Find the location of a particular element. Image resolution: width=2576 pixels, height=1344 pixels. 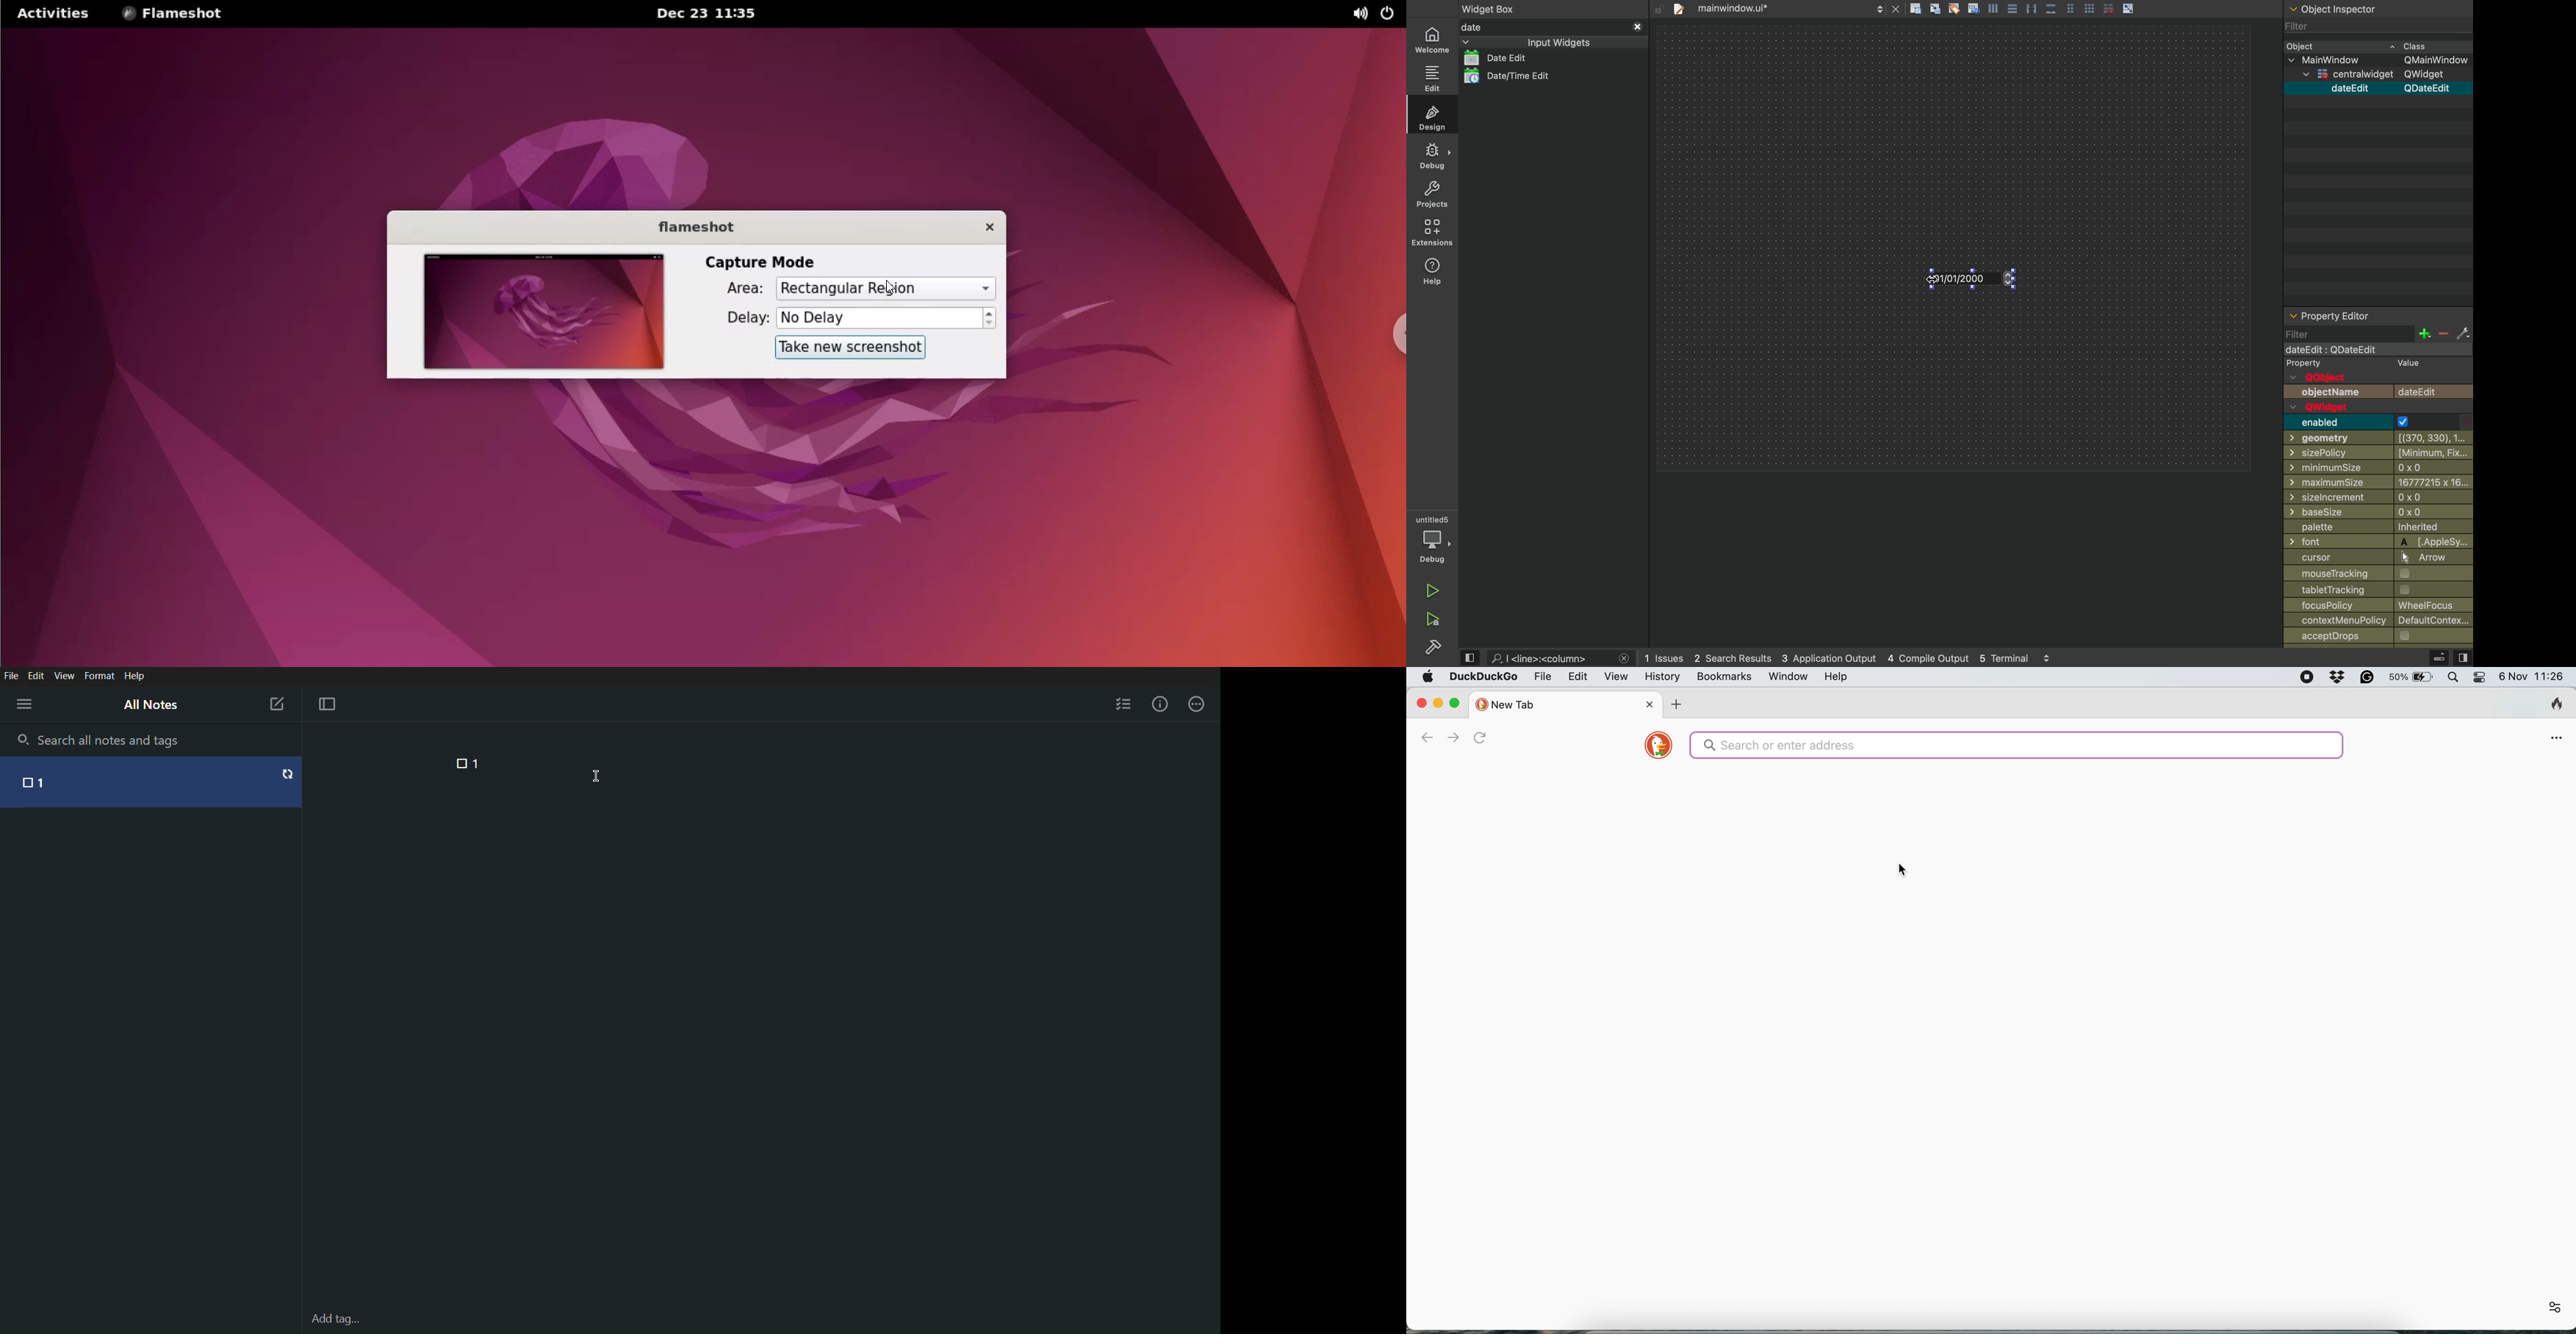

policy is located at coordinates (2380, 605).